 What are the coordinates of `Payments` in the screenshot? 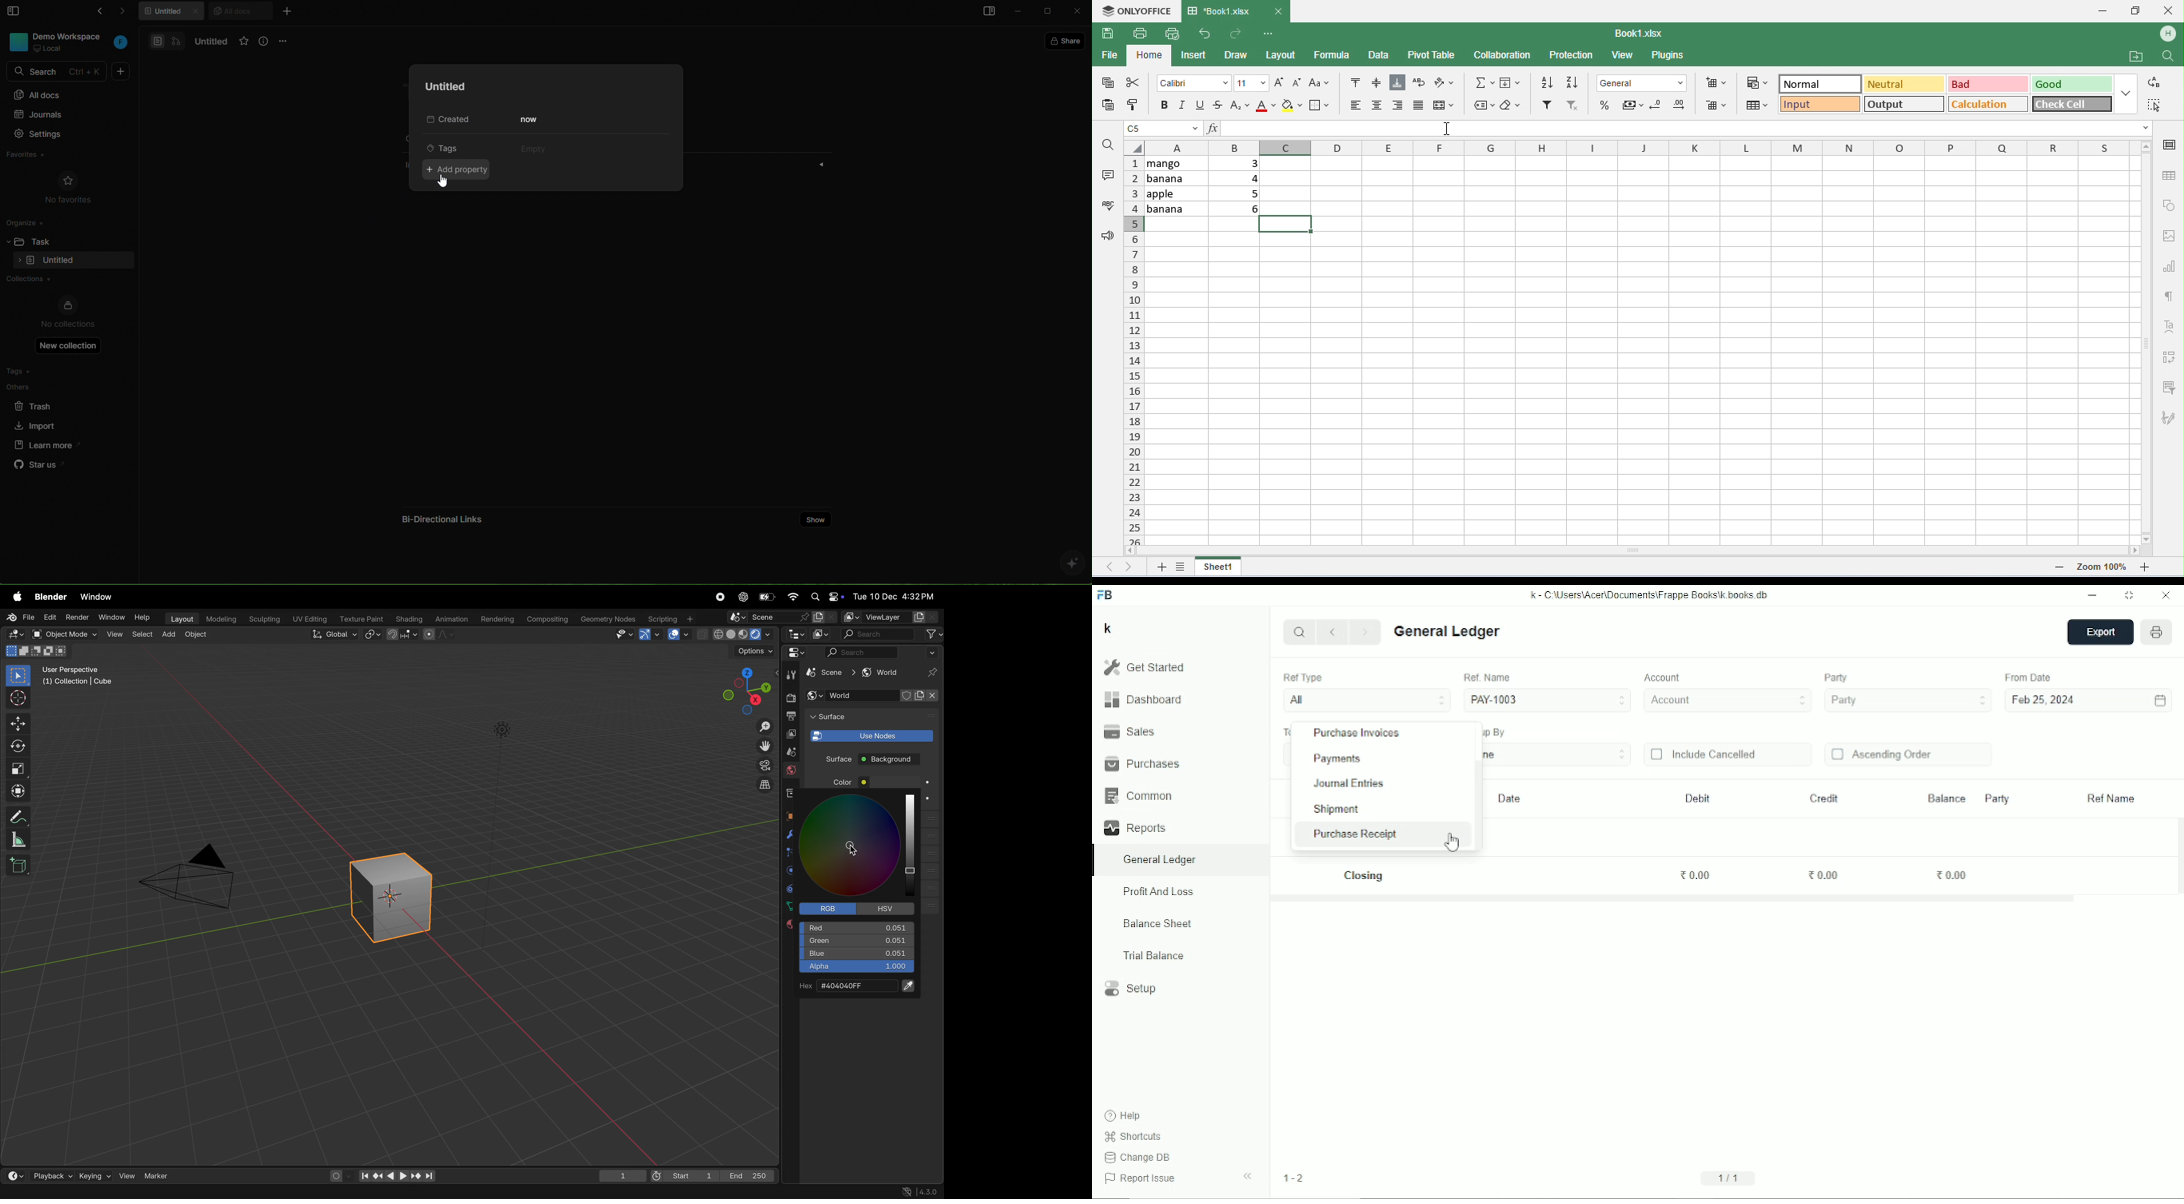 It's located at (1338, 759).